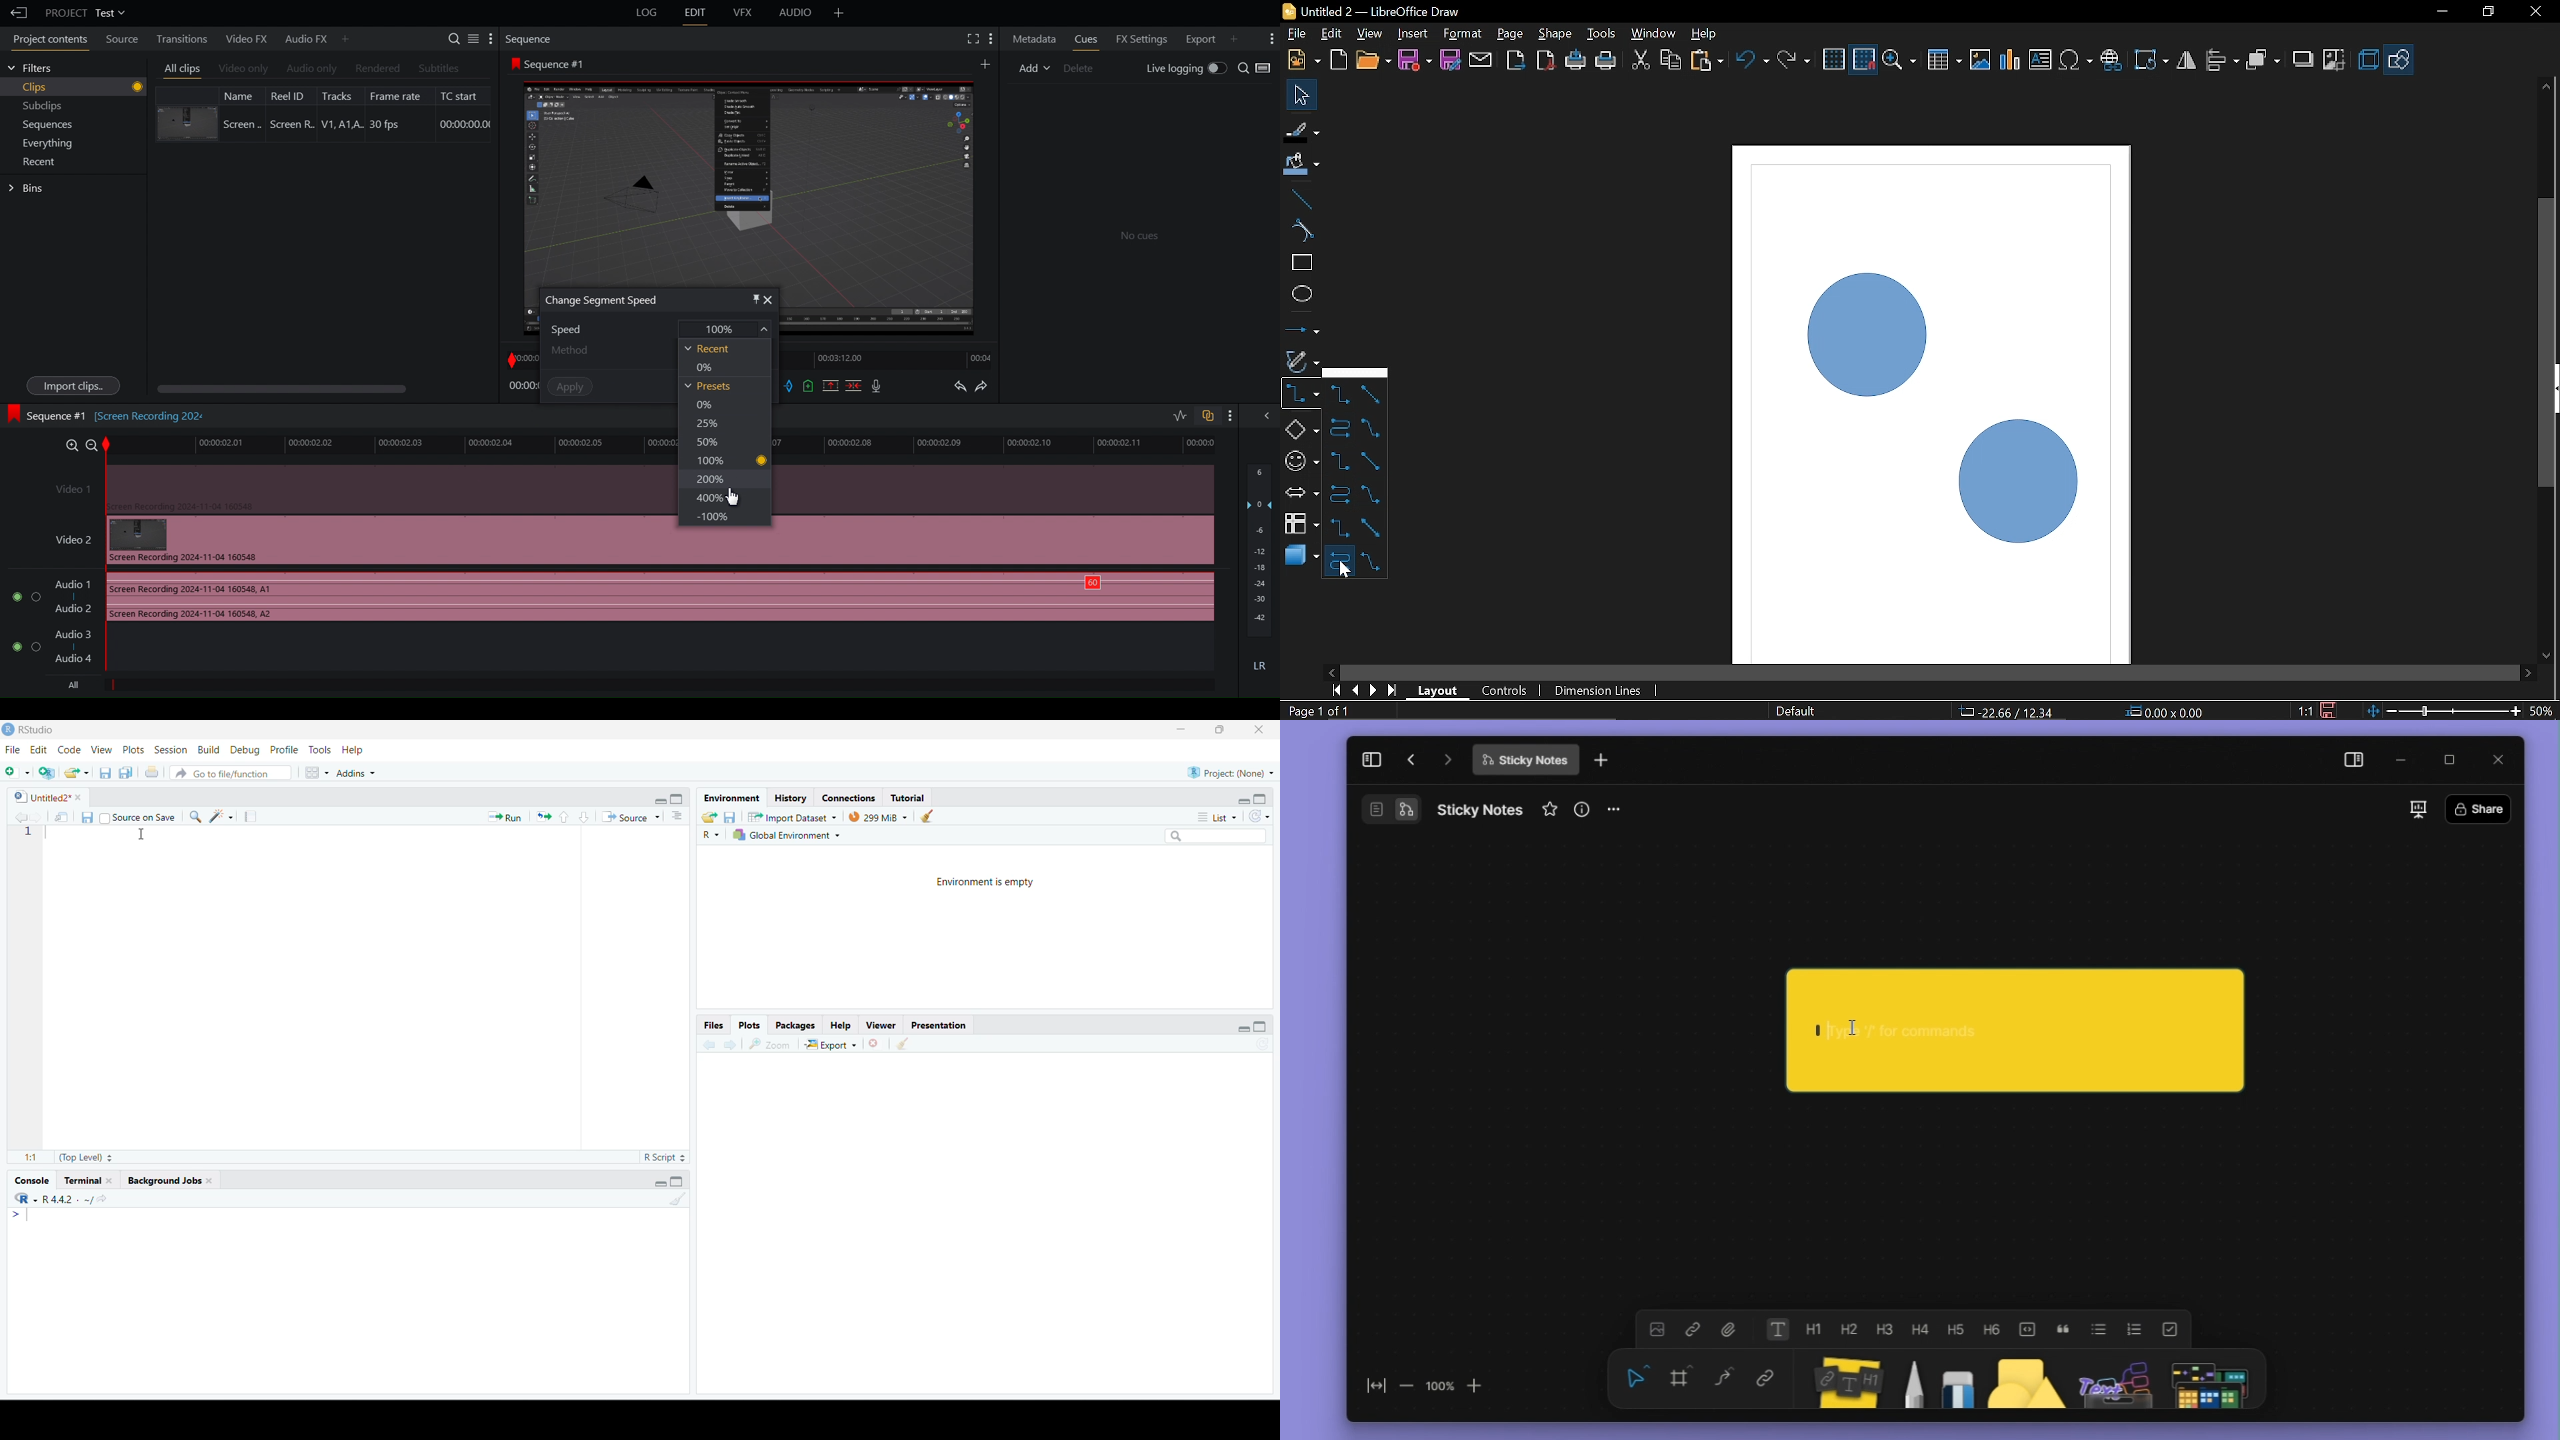 Image resolution: width=2576 pixels, height=1456 pixels. I want to click on list, so click(1220, 818).